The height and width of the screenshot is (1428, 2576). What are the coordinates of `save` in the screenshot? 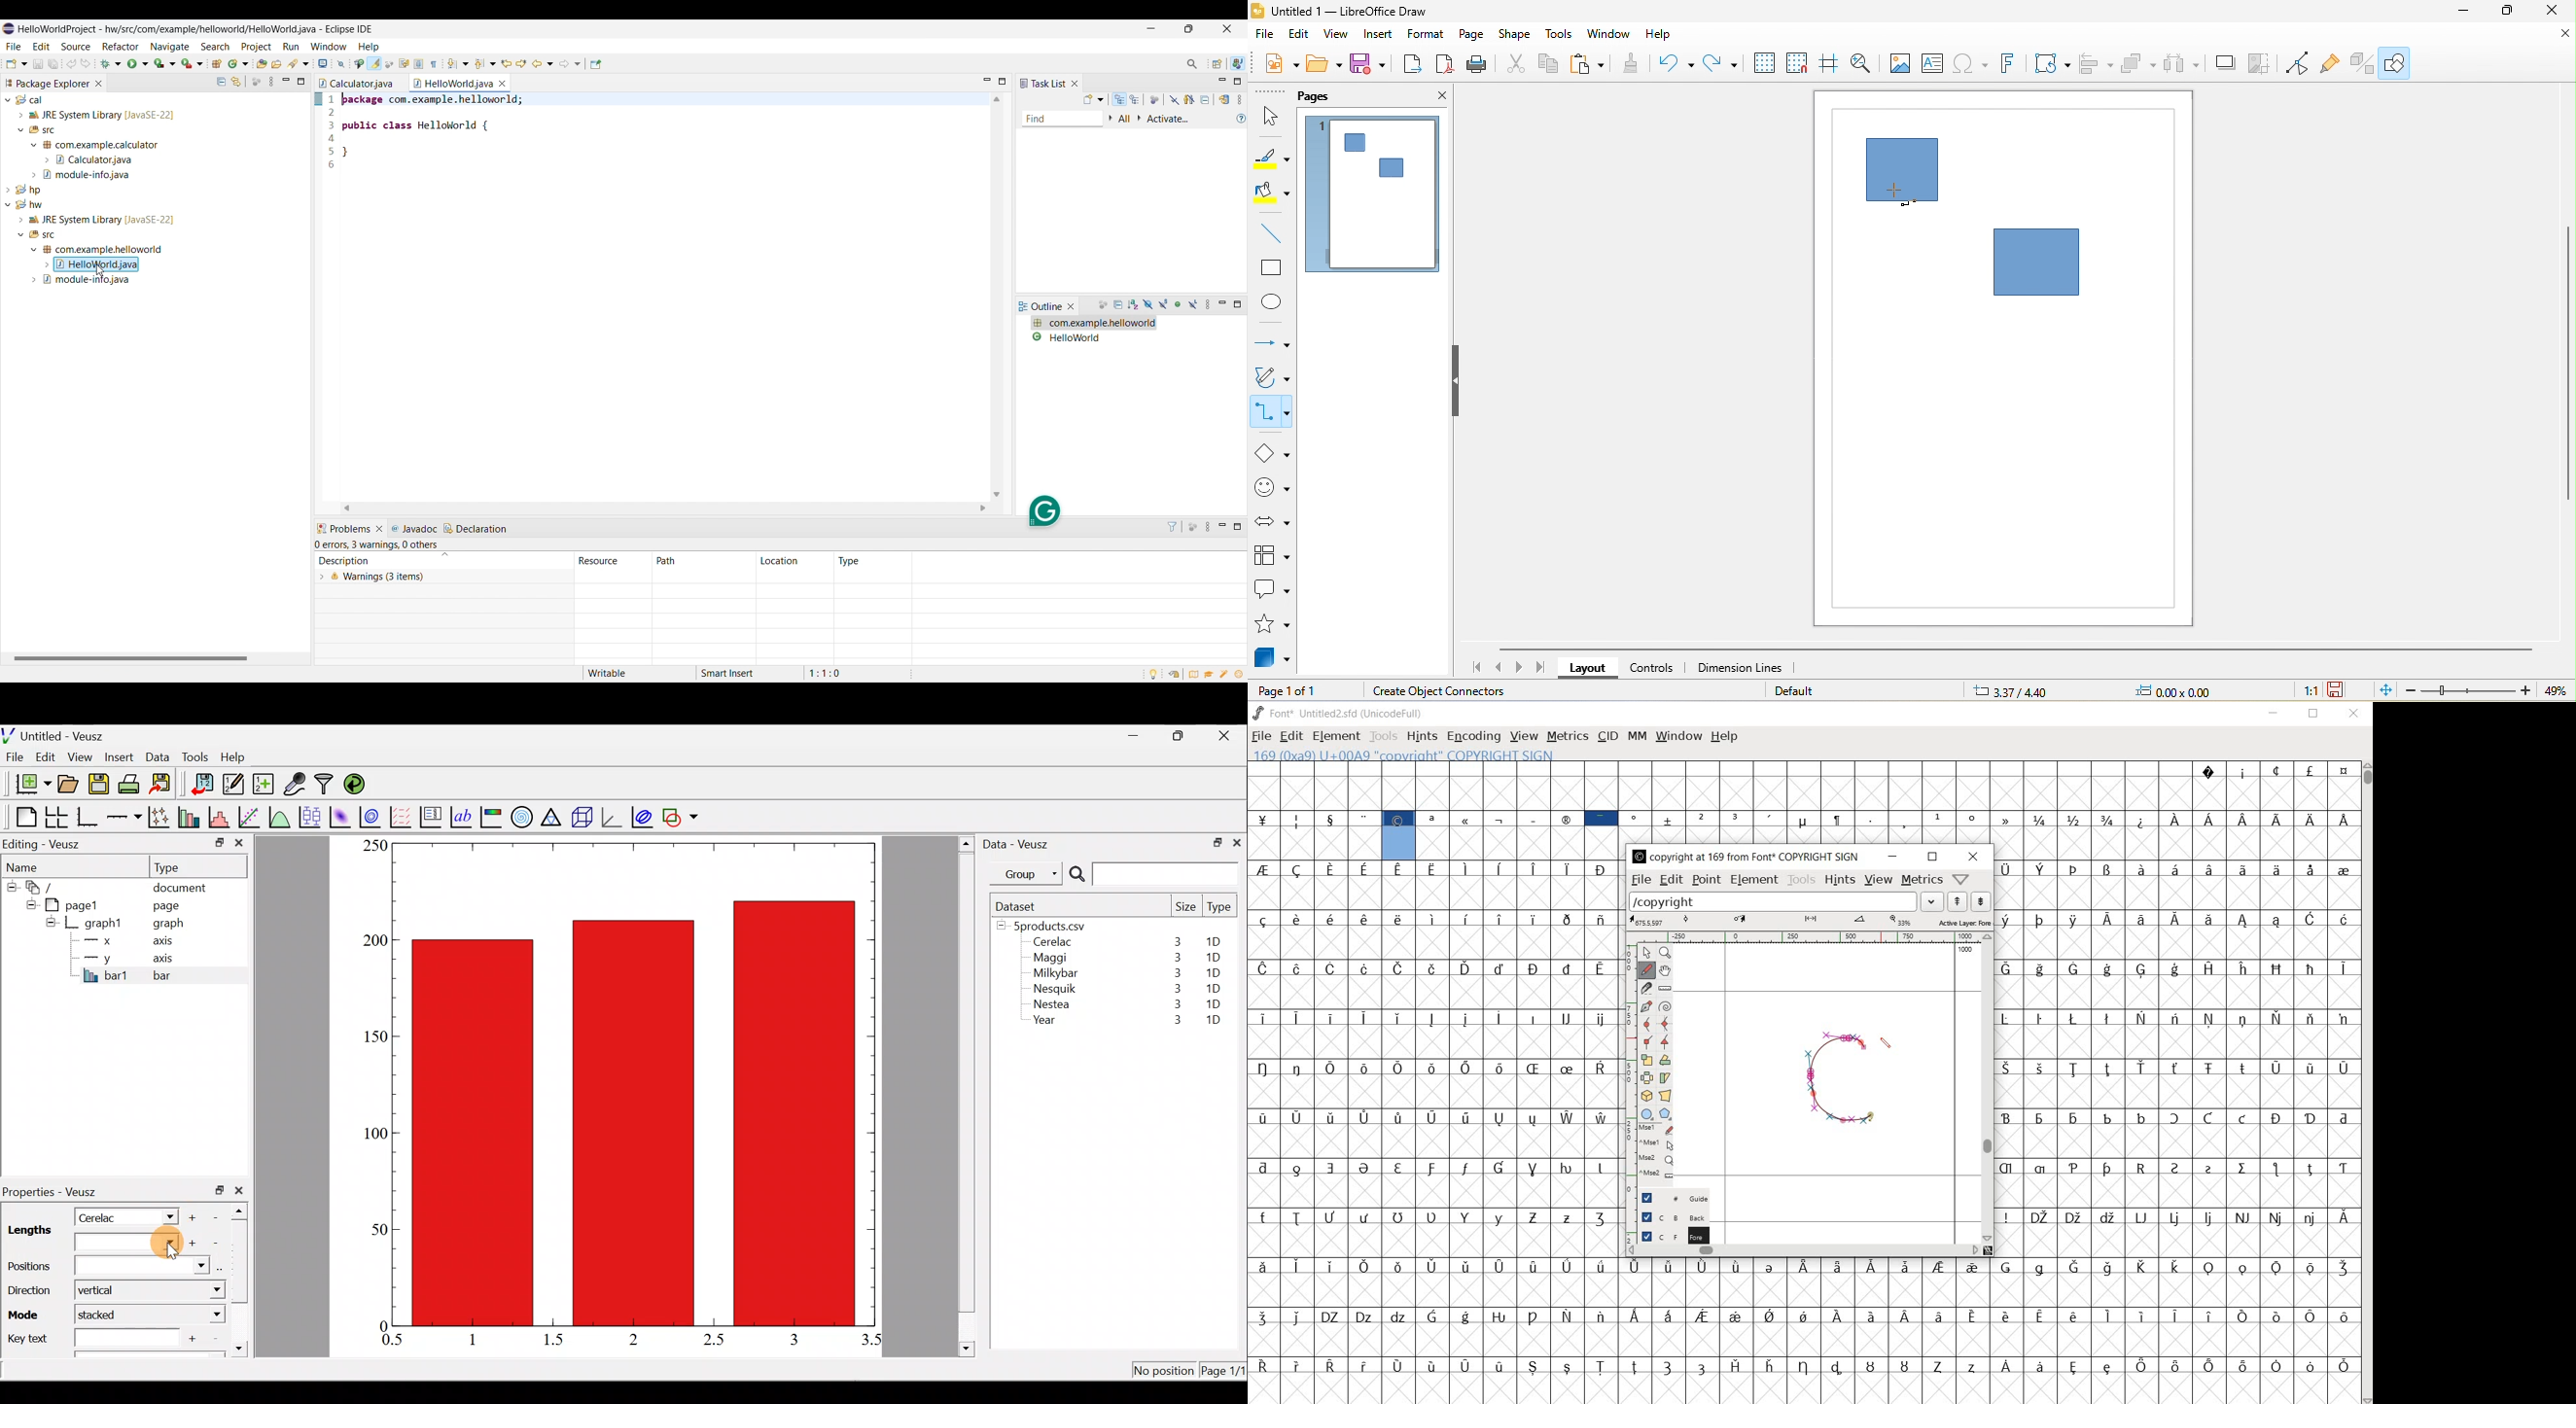 It's located at (1366, 64).